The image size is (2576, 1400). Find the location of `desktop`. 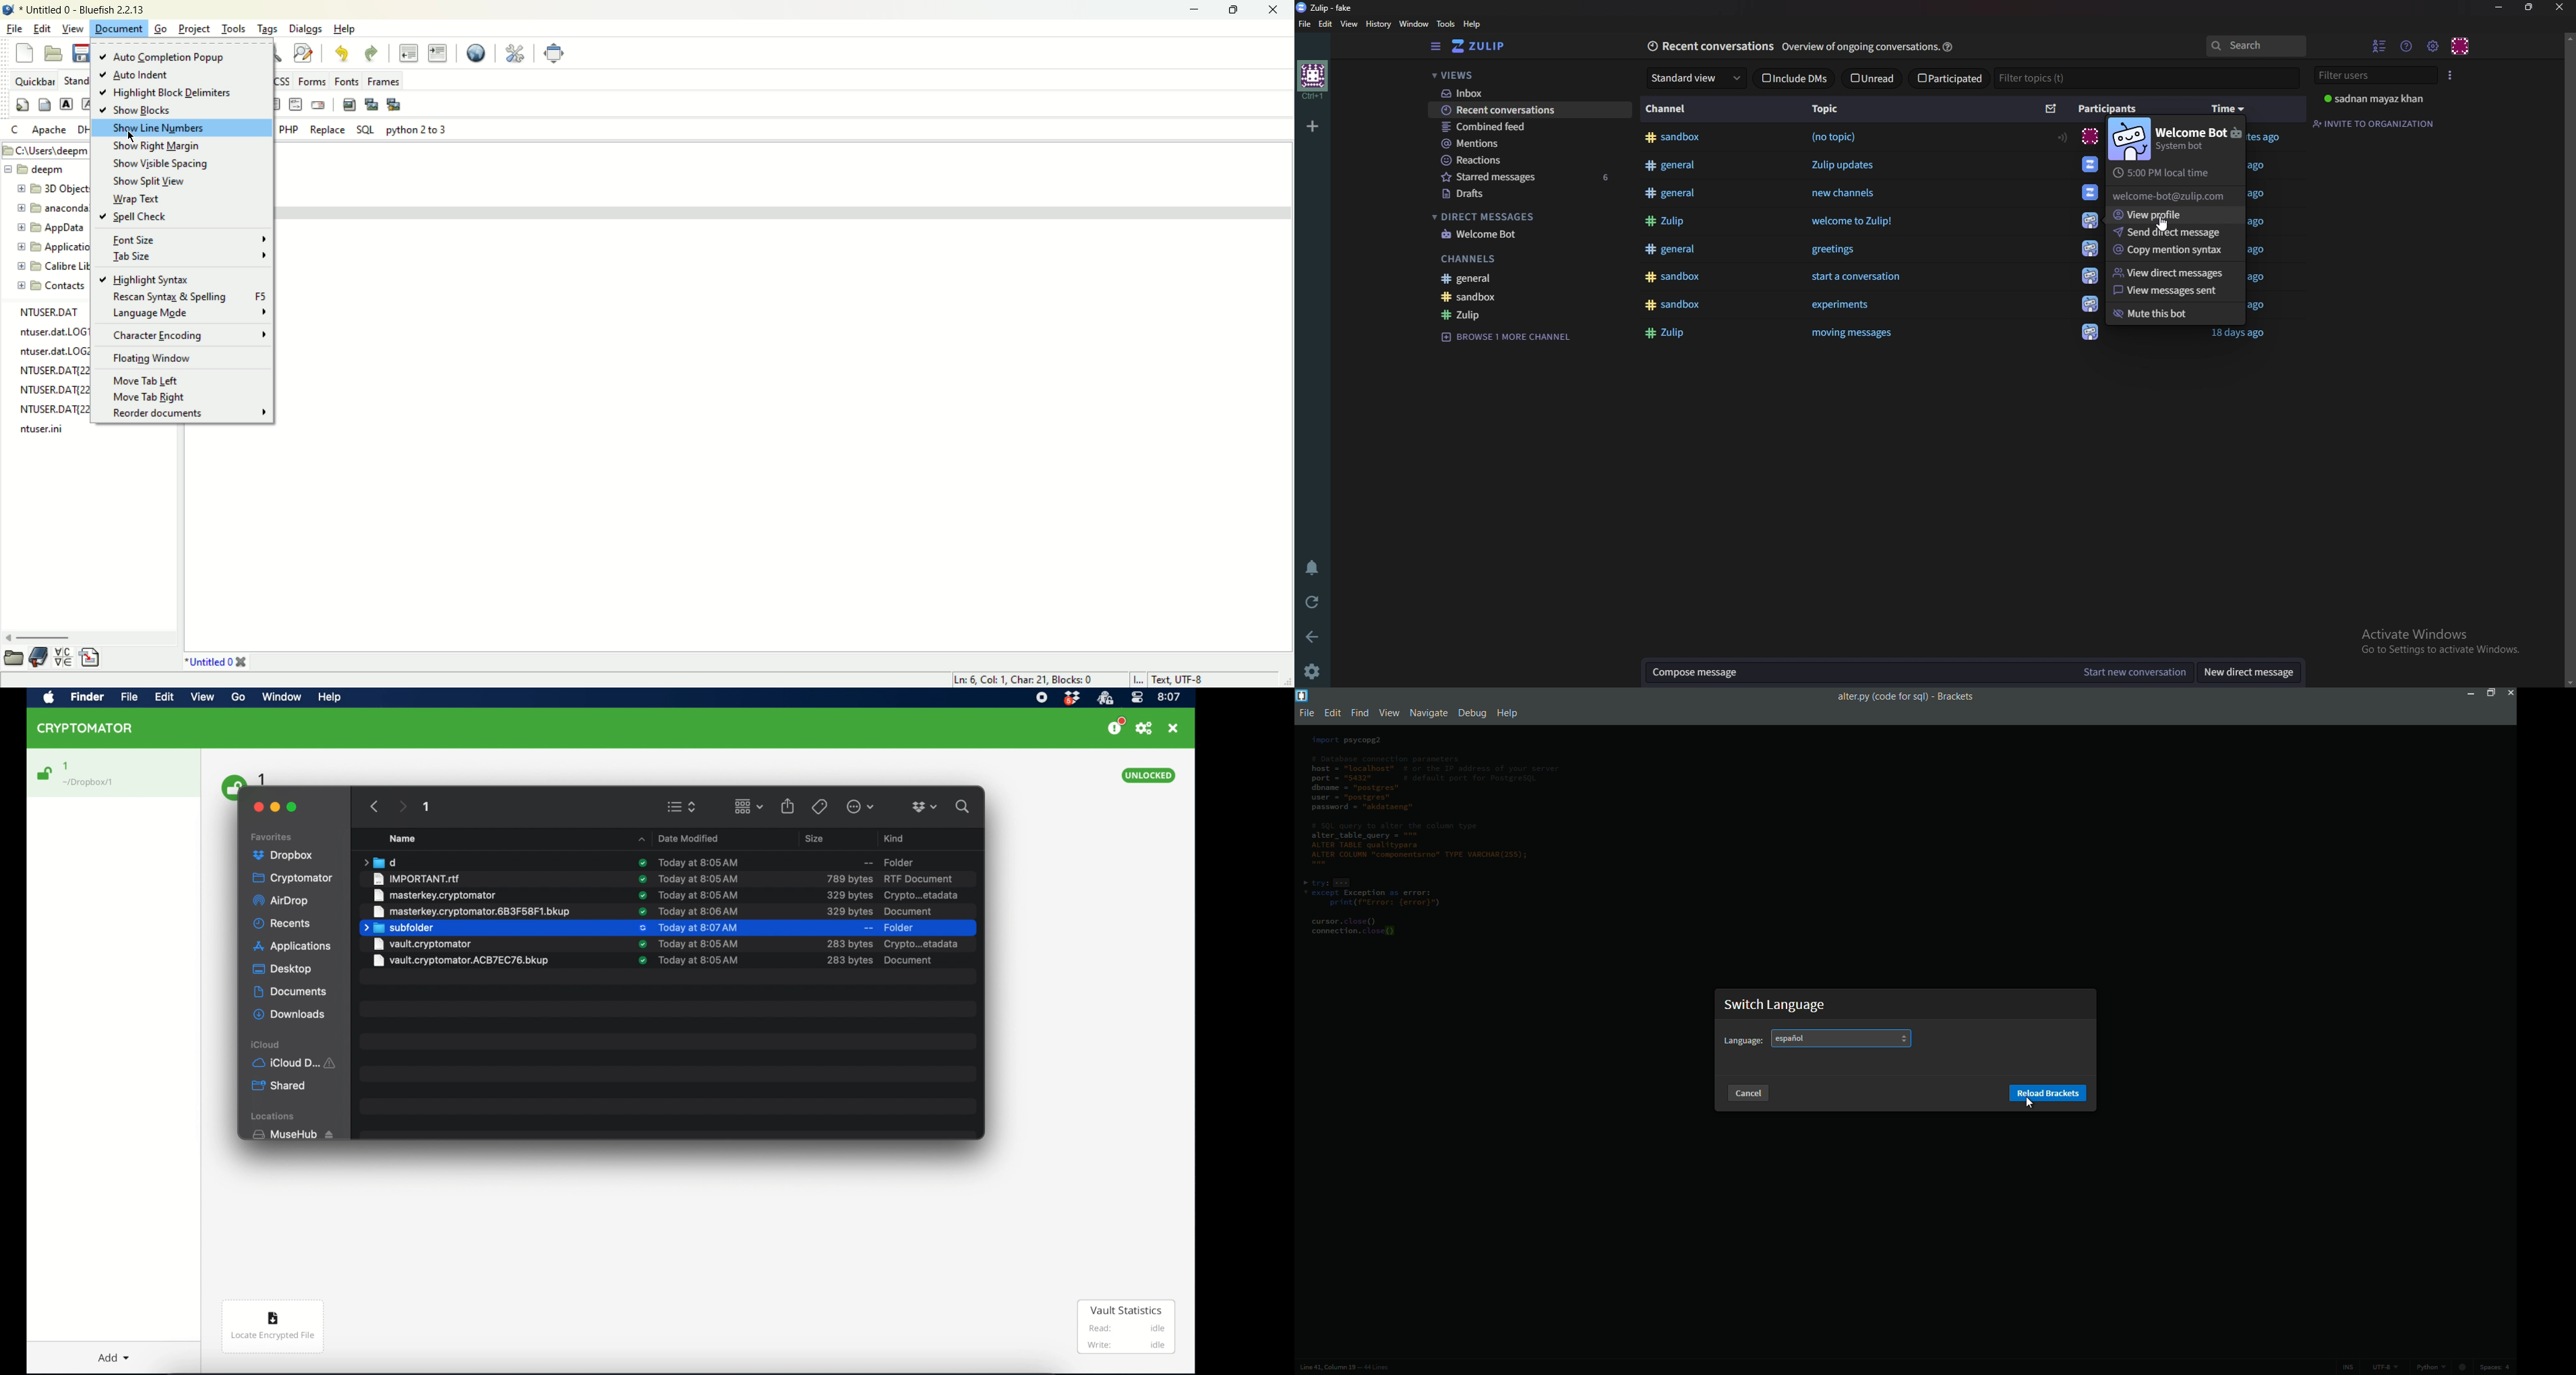

desktop is located at coordinates (282, 970).